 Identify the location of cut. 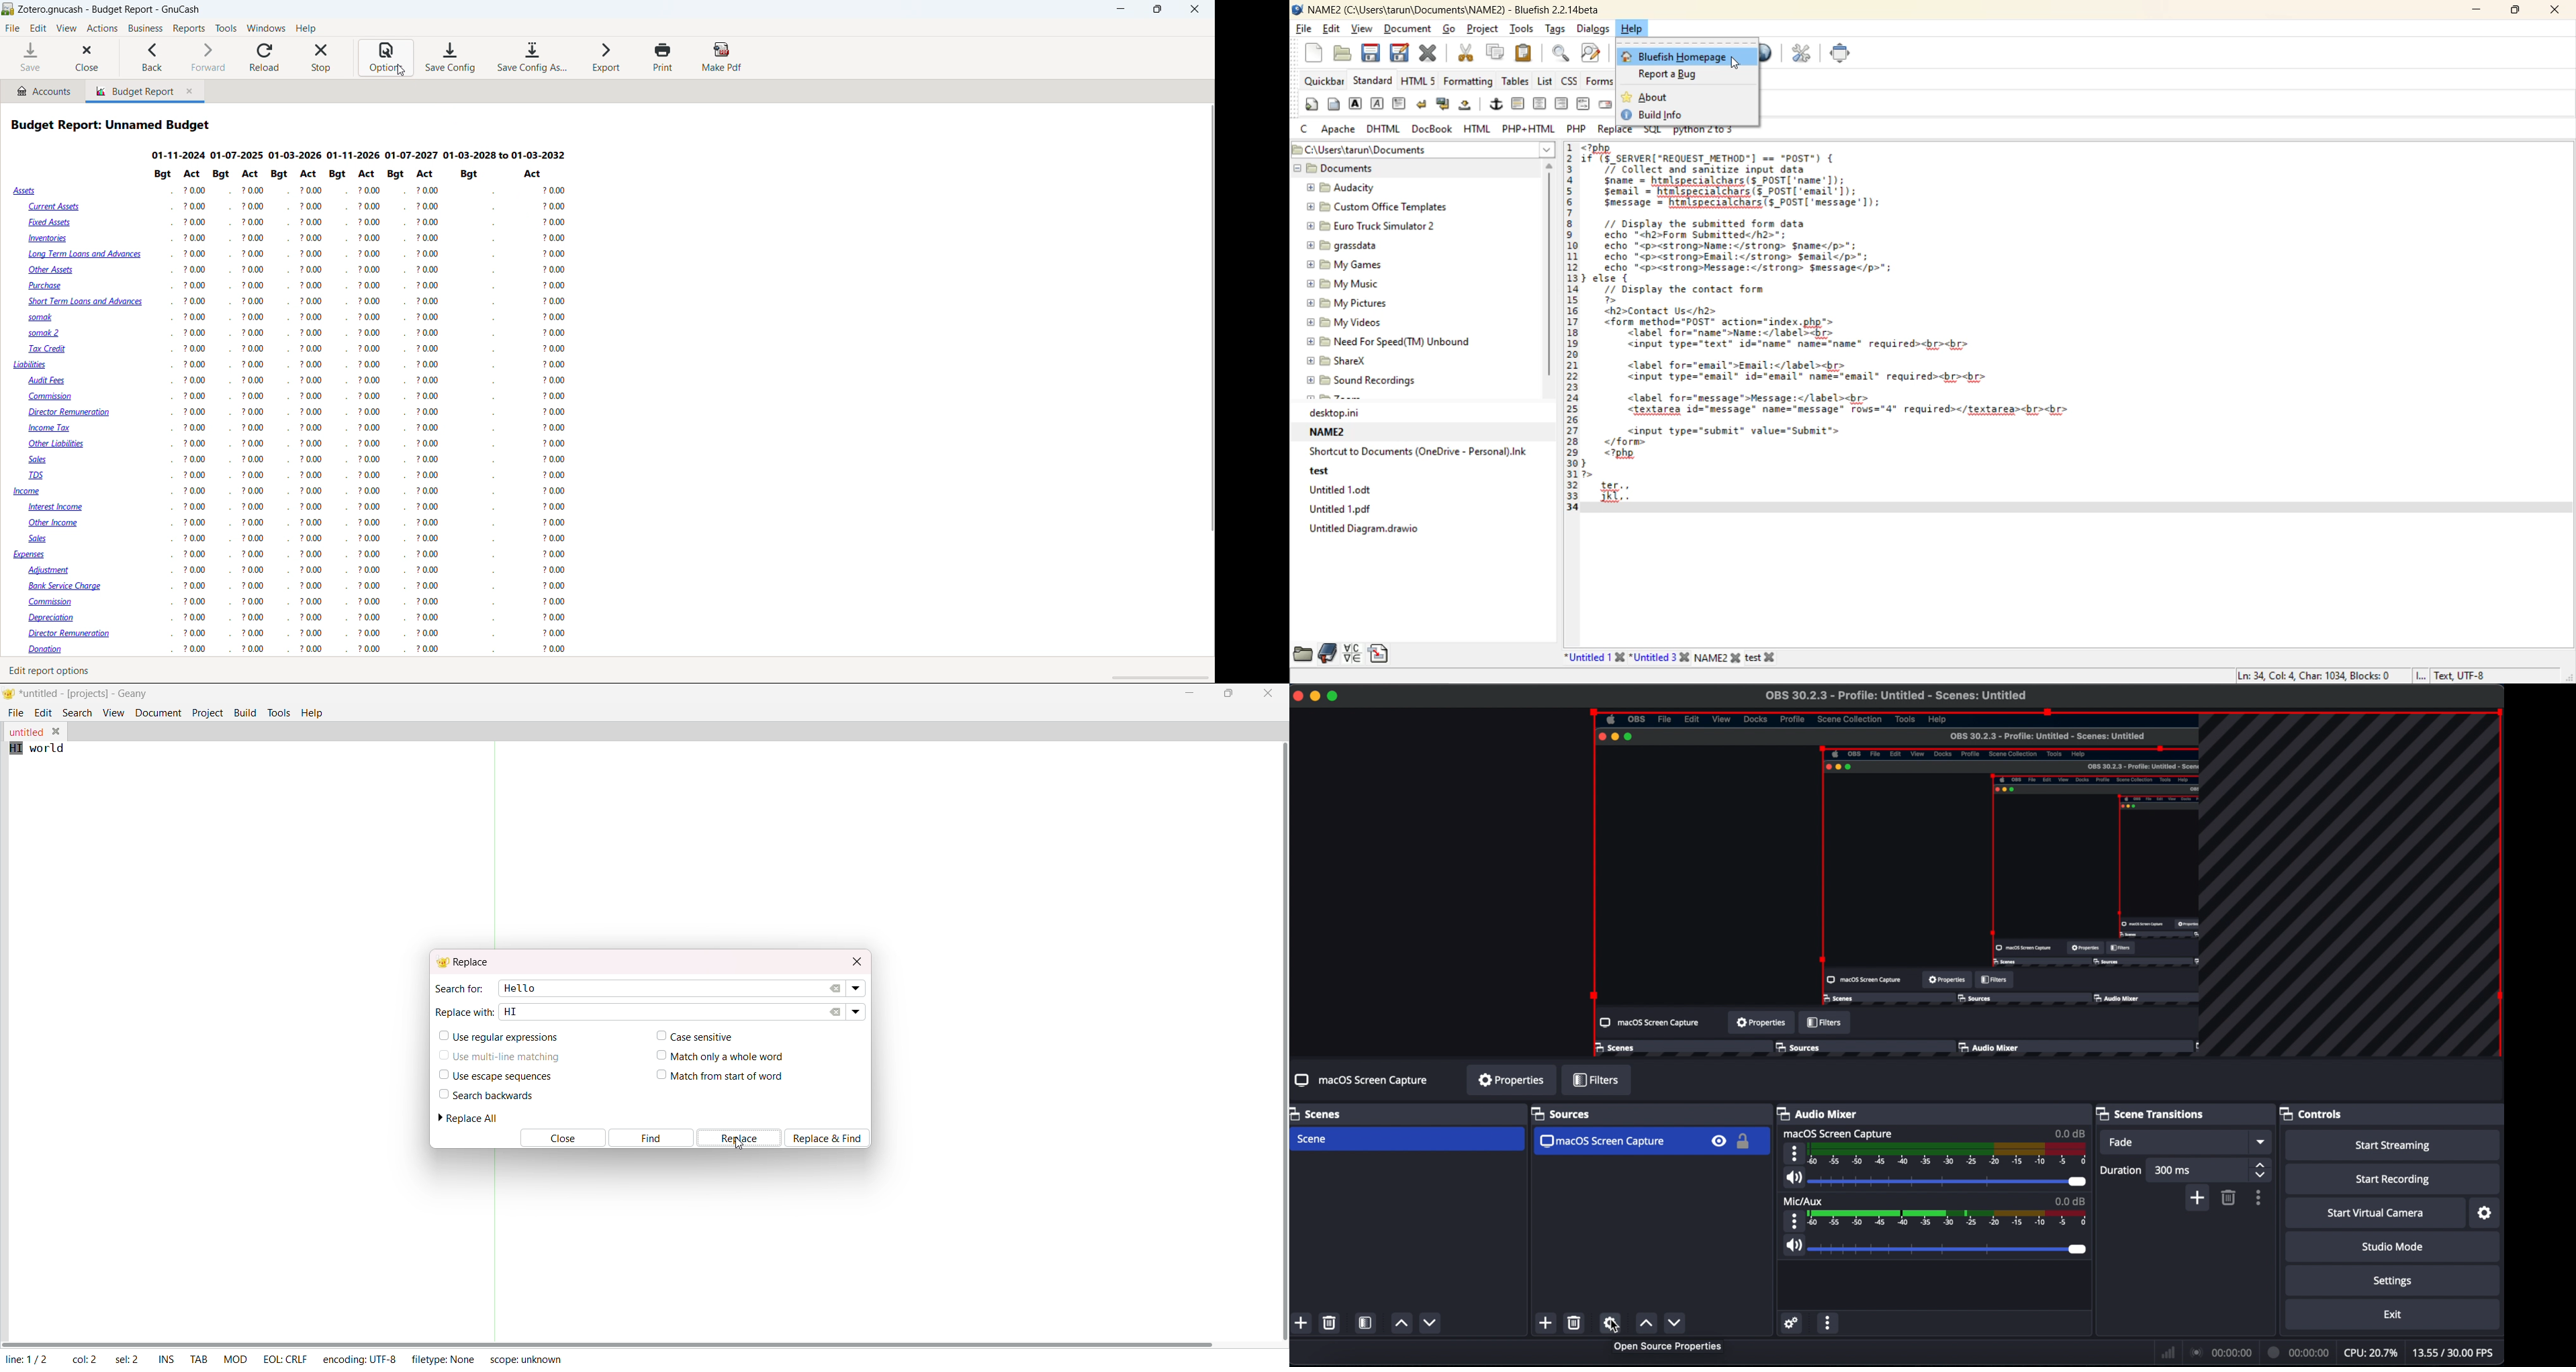
(1468, 52).